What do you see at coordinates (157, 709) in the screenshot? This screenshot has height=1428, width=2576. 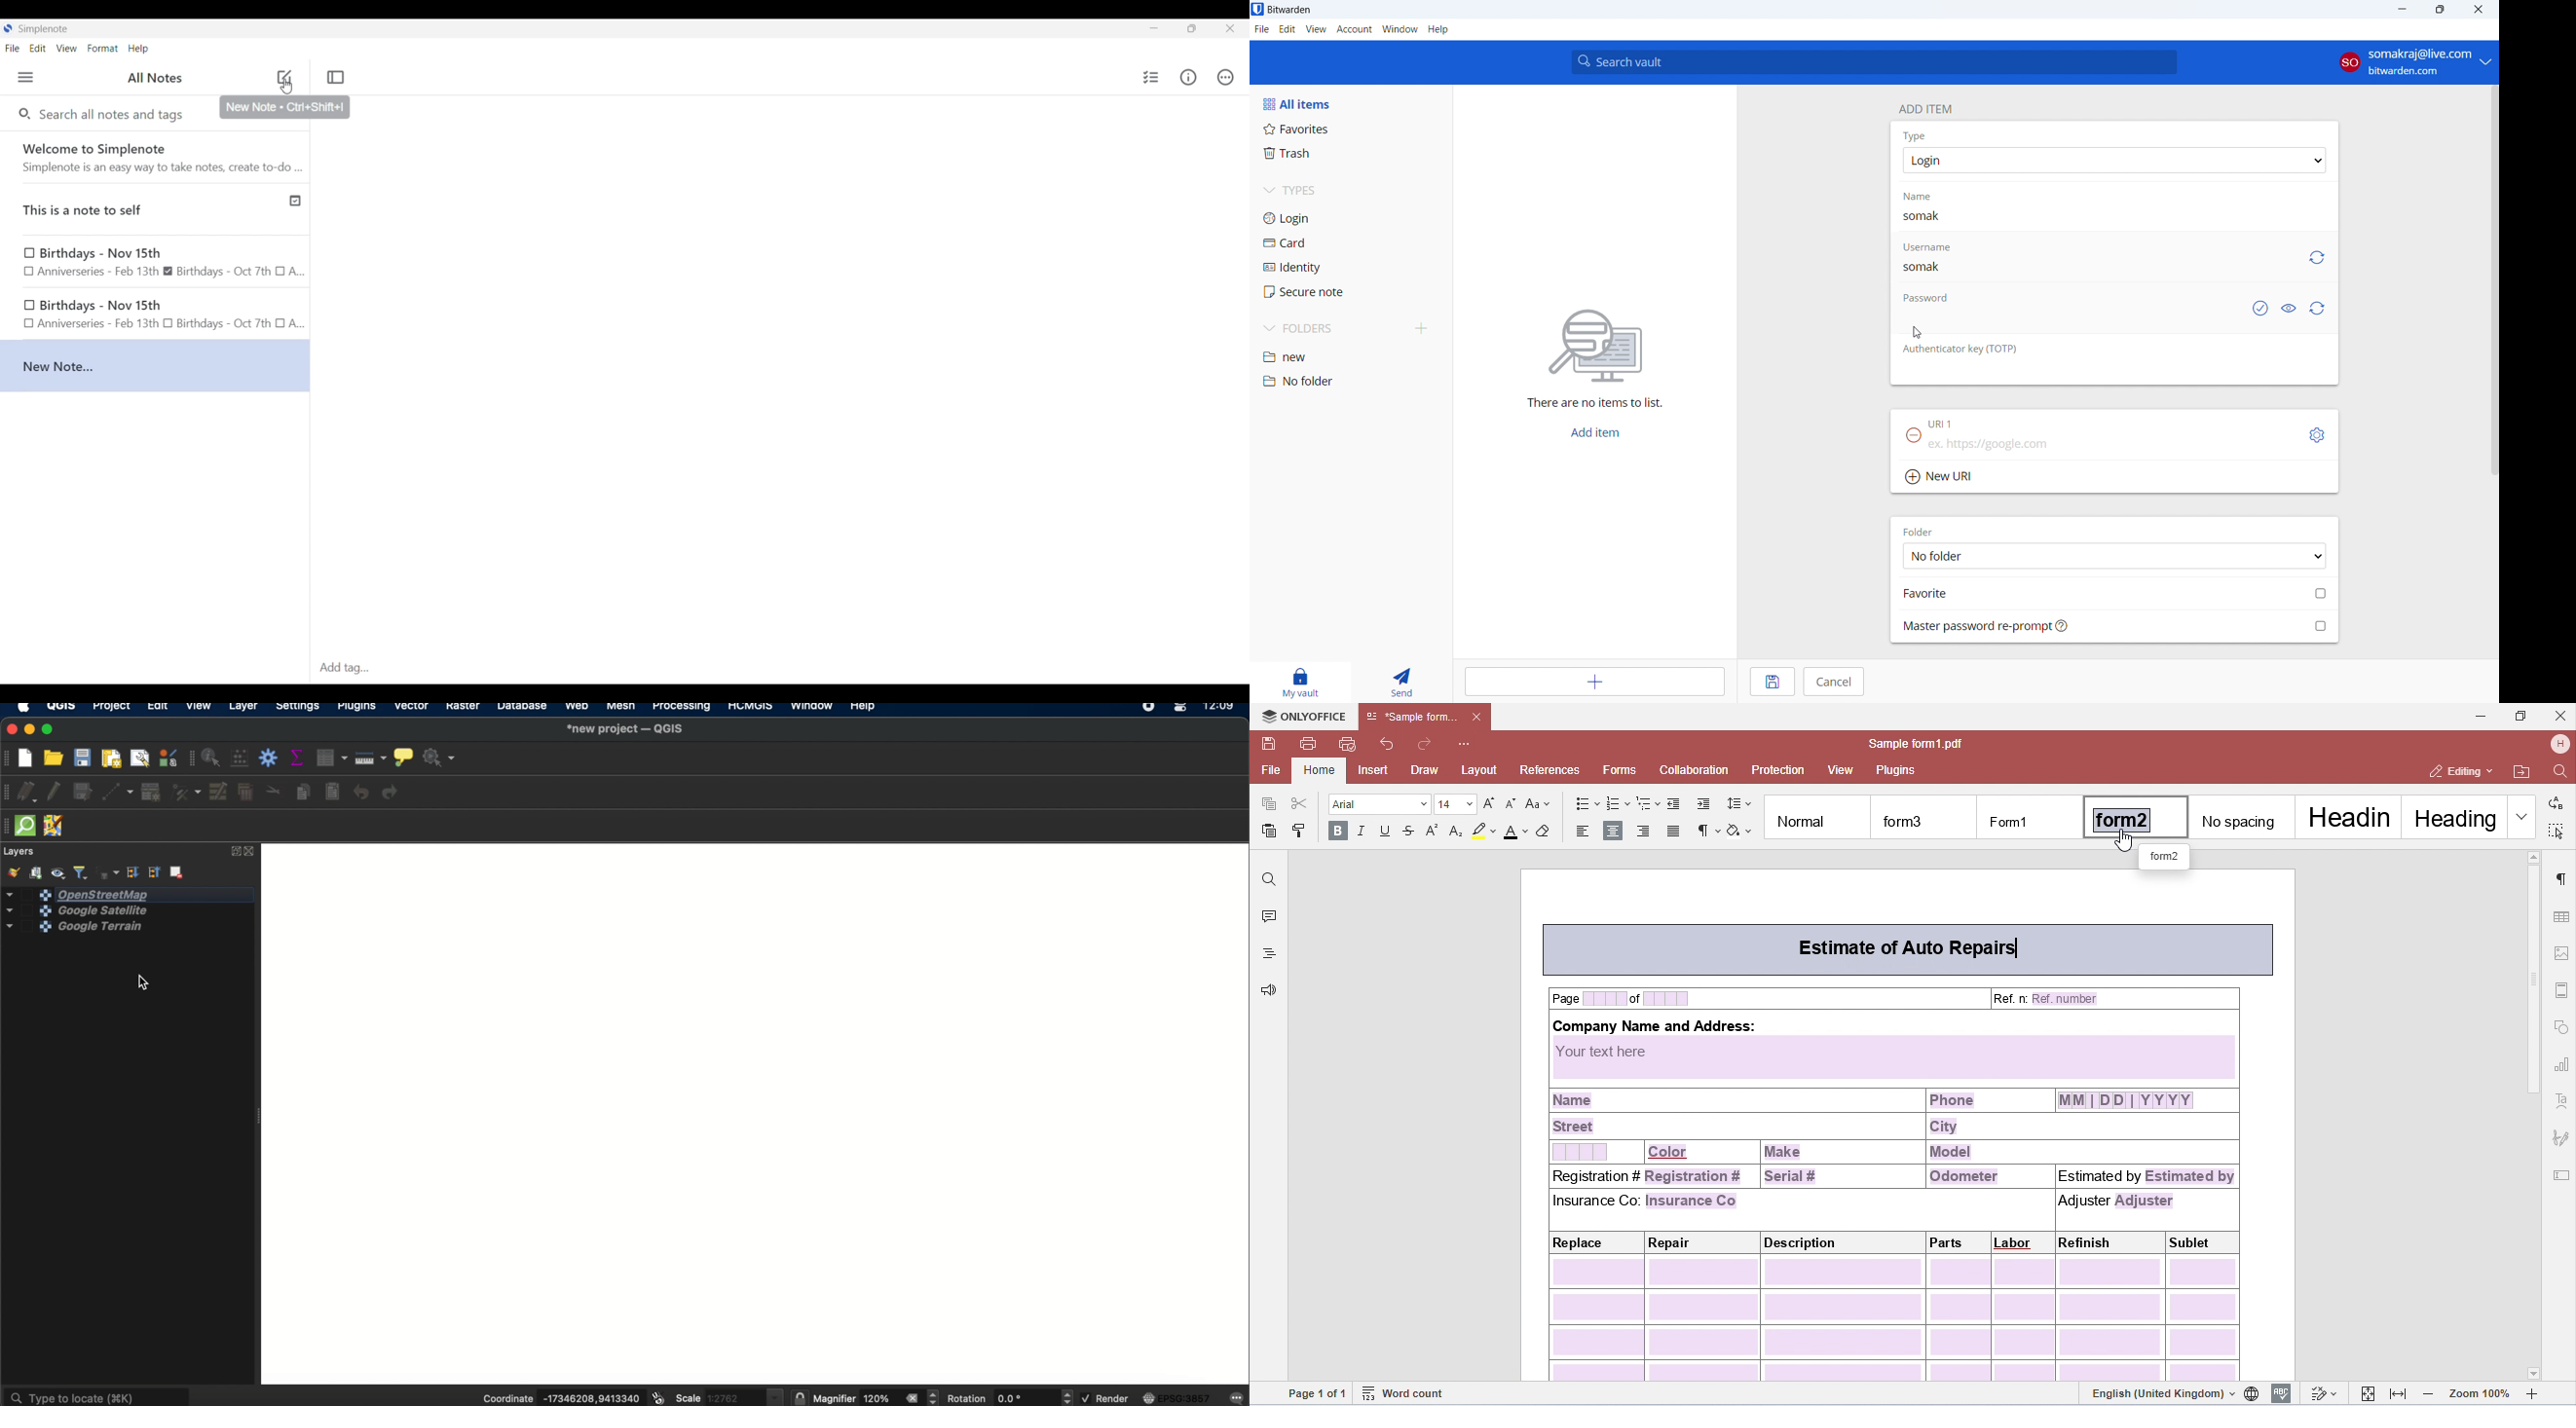 I see `edit` at bounding box center [157, 709].